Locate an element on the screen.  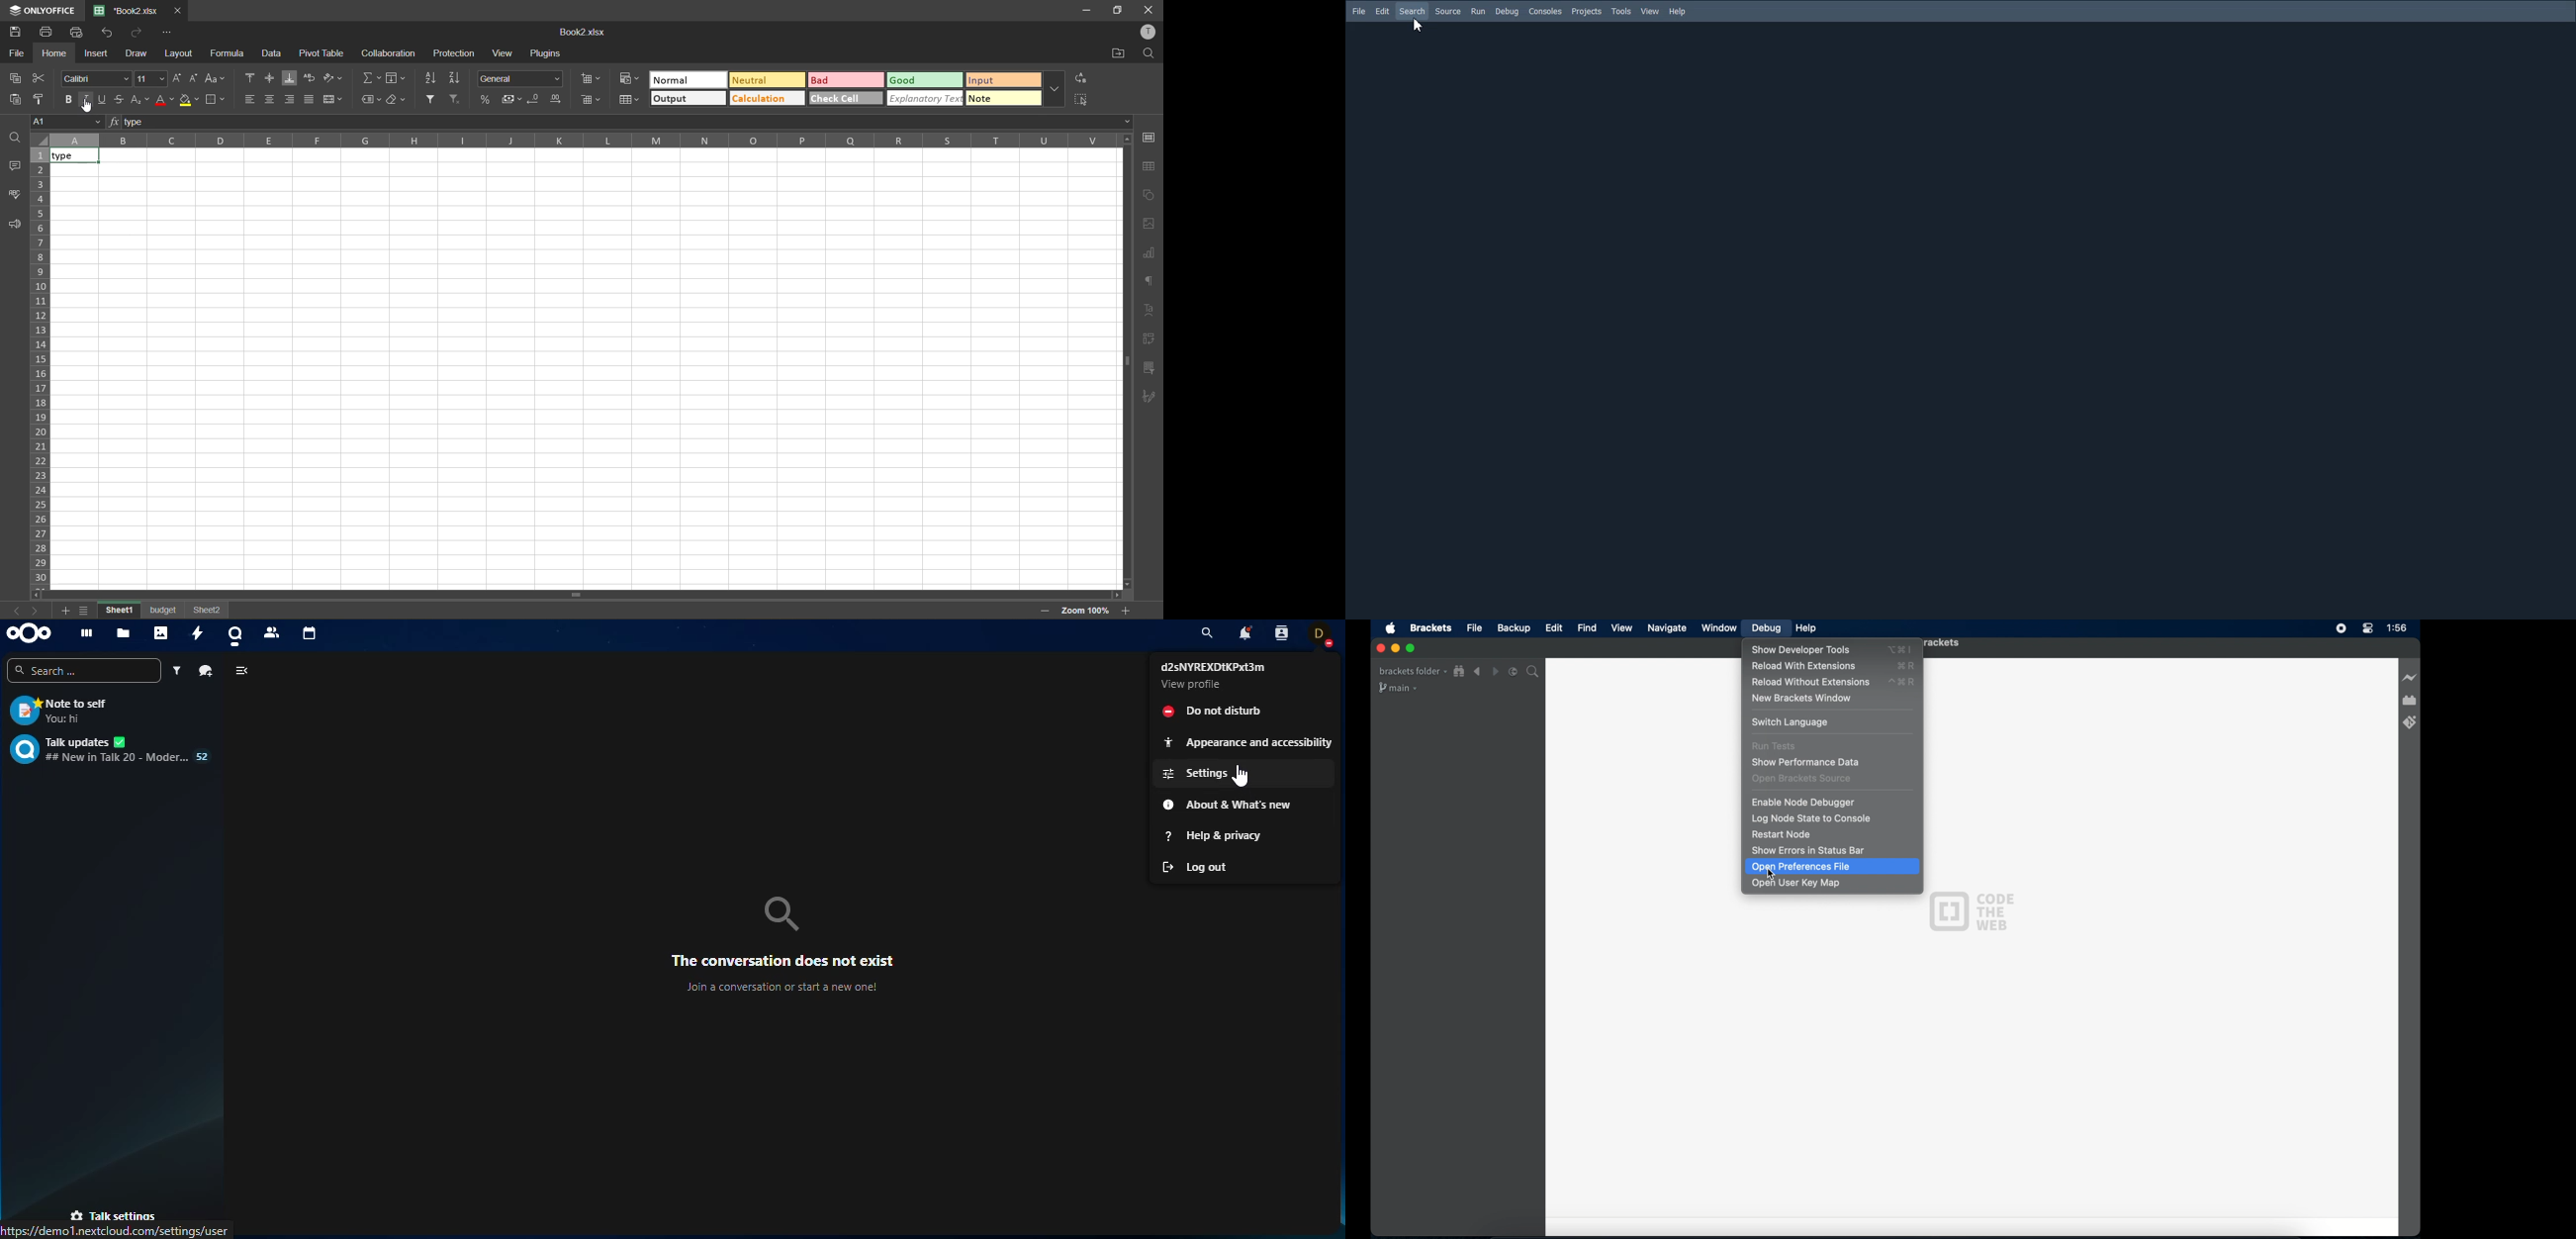
quick print is located at coordinates (79, 32).